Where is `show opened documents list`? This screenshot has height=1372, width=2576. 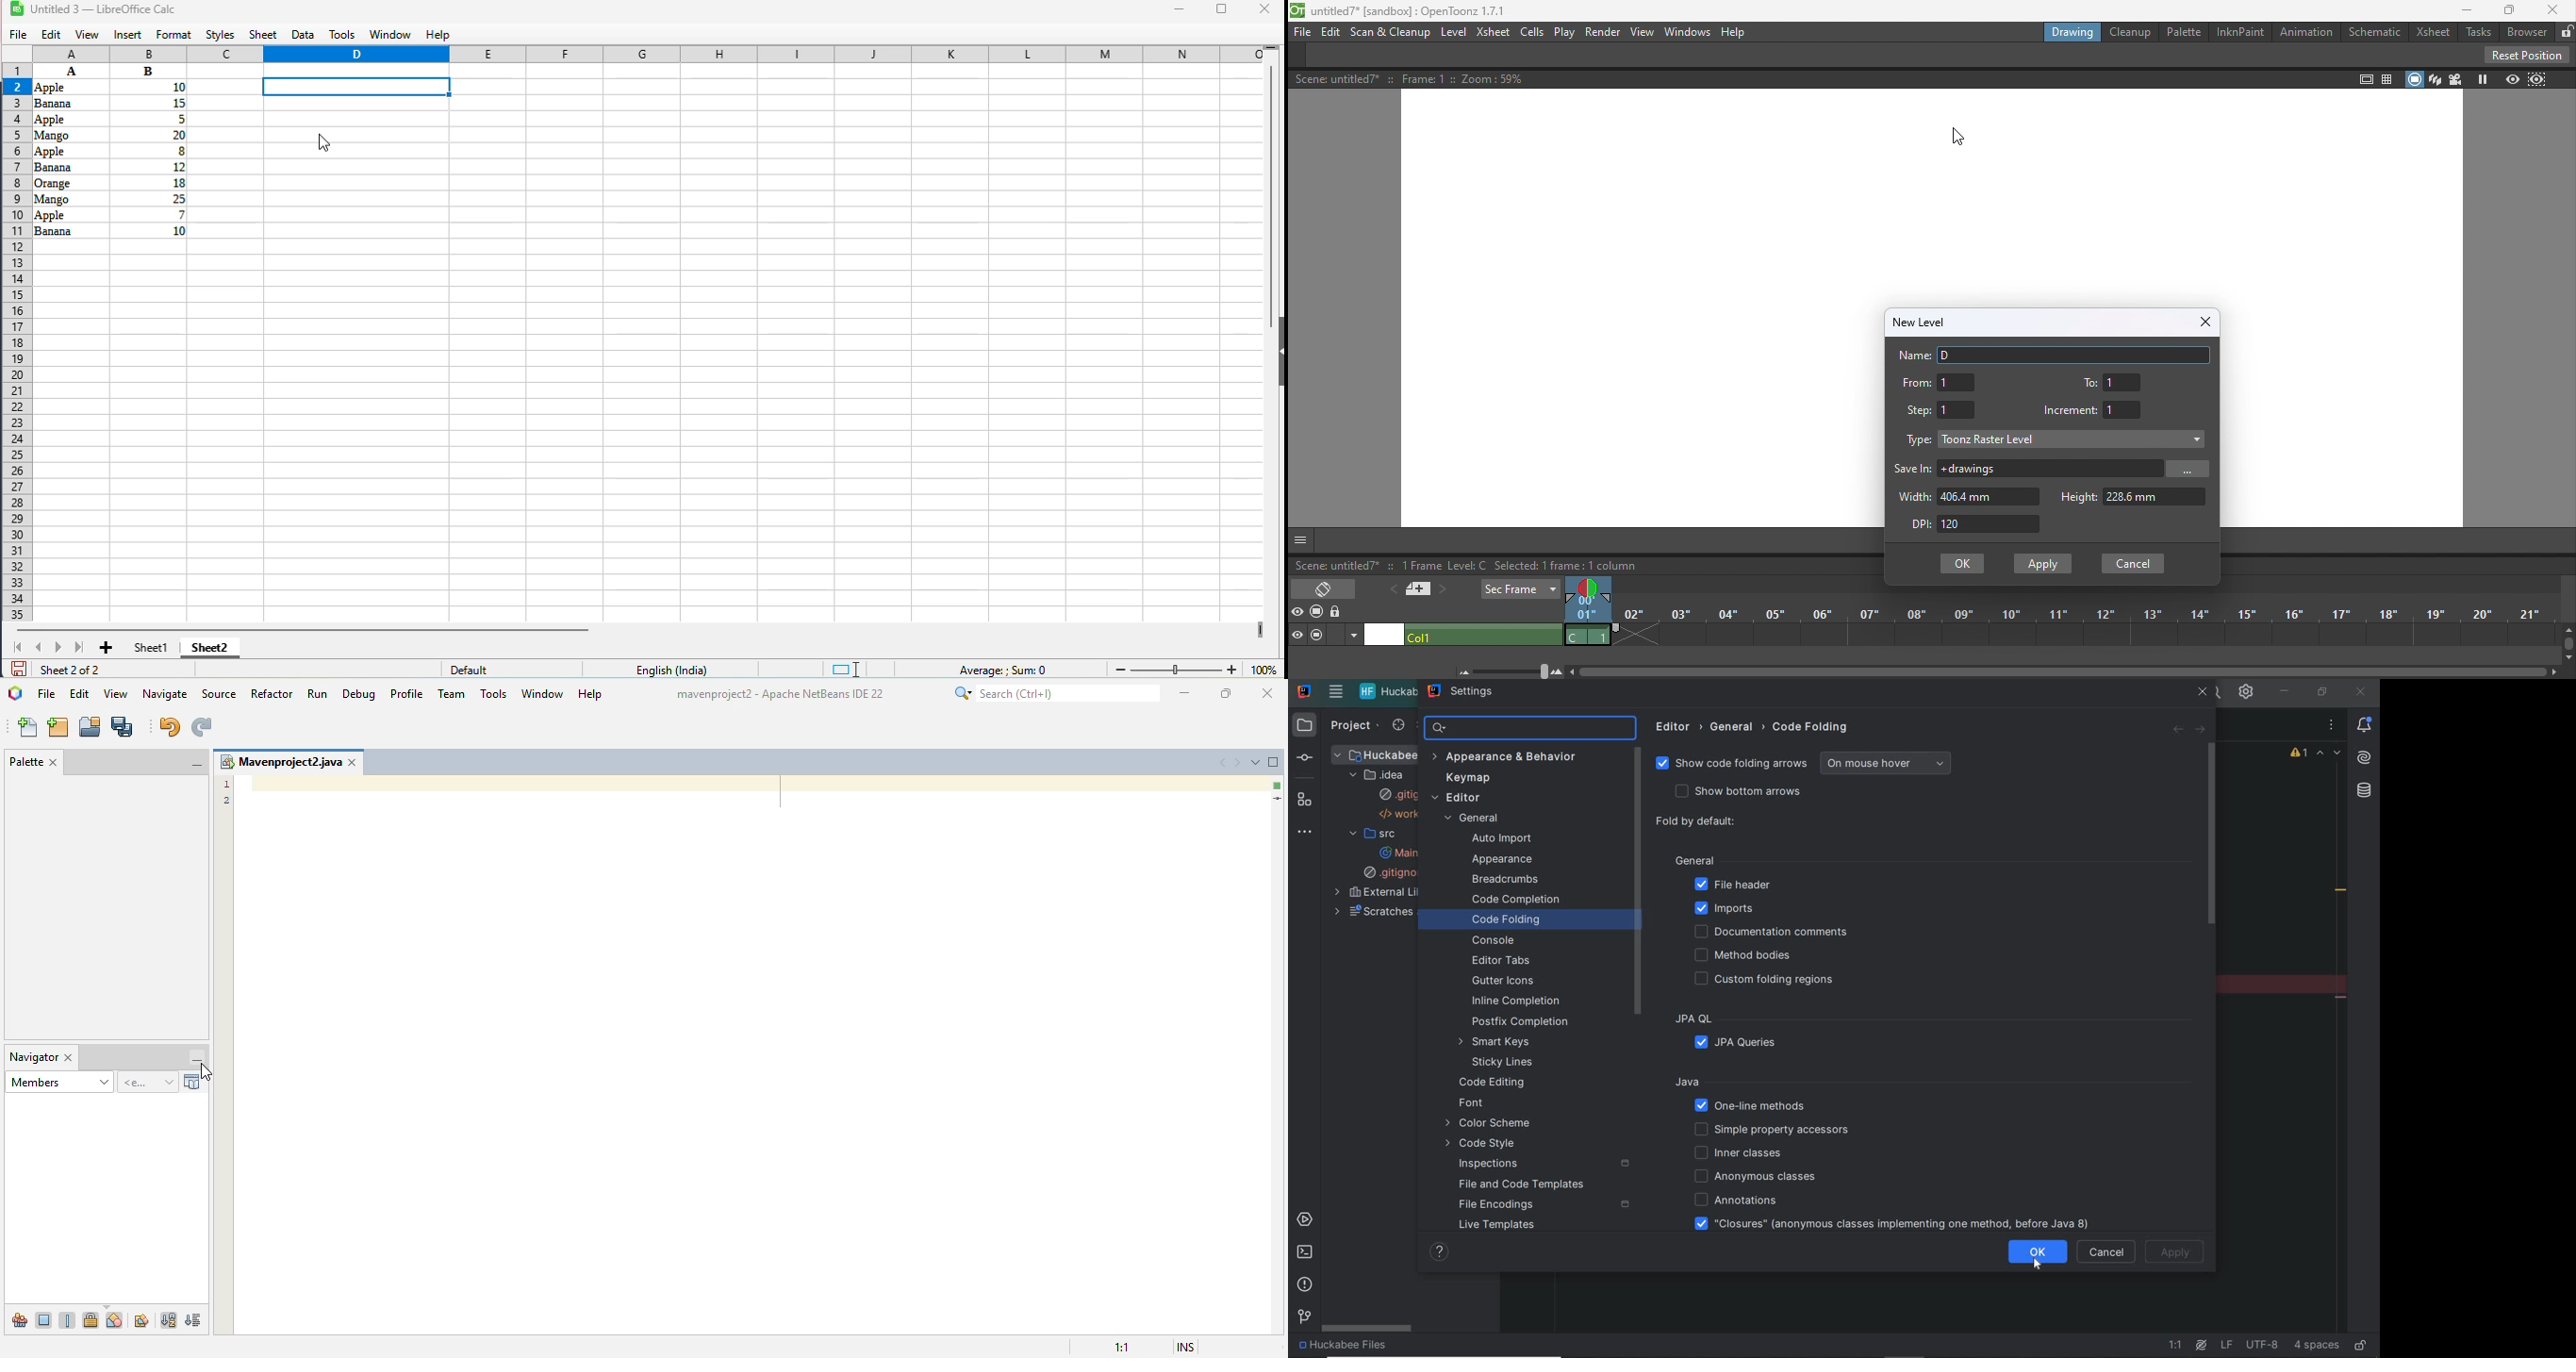 show opened documents list is located at coordinates (1256, 762).